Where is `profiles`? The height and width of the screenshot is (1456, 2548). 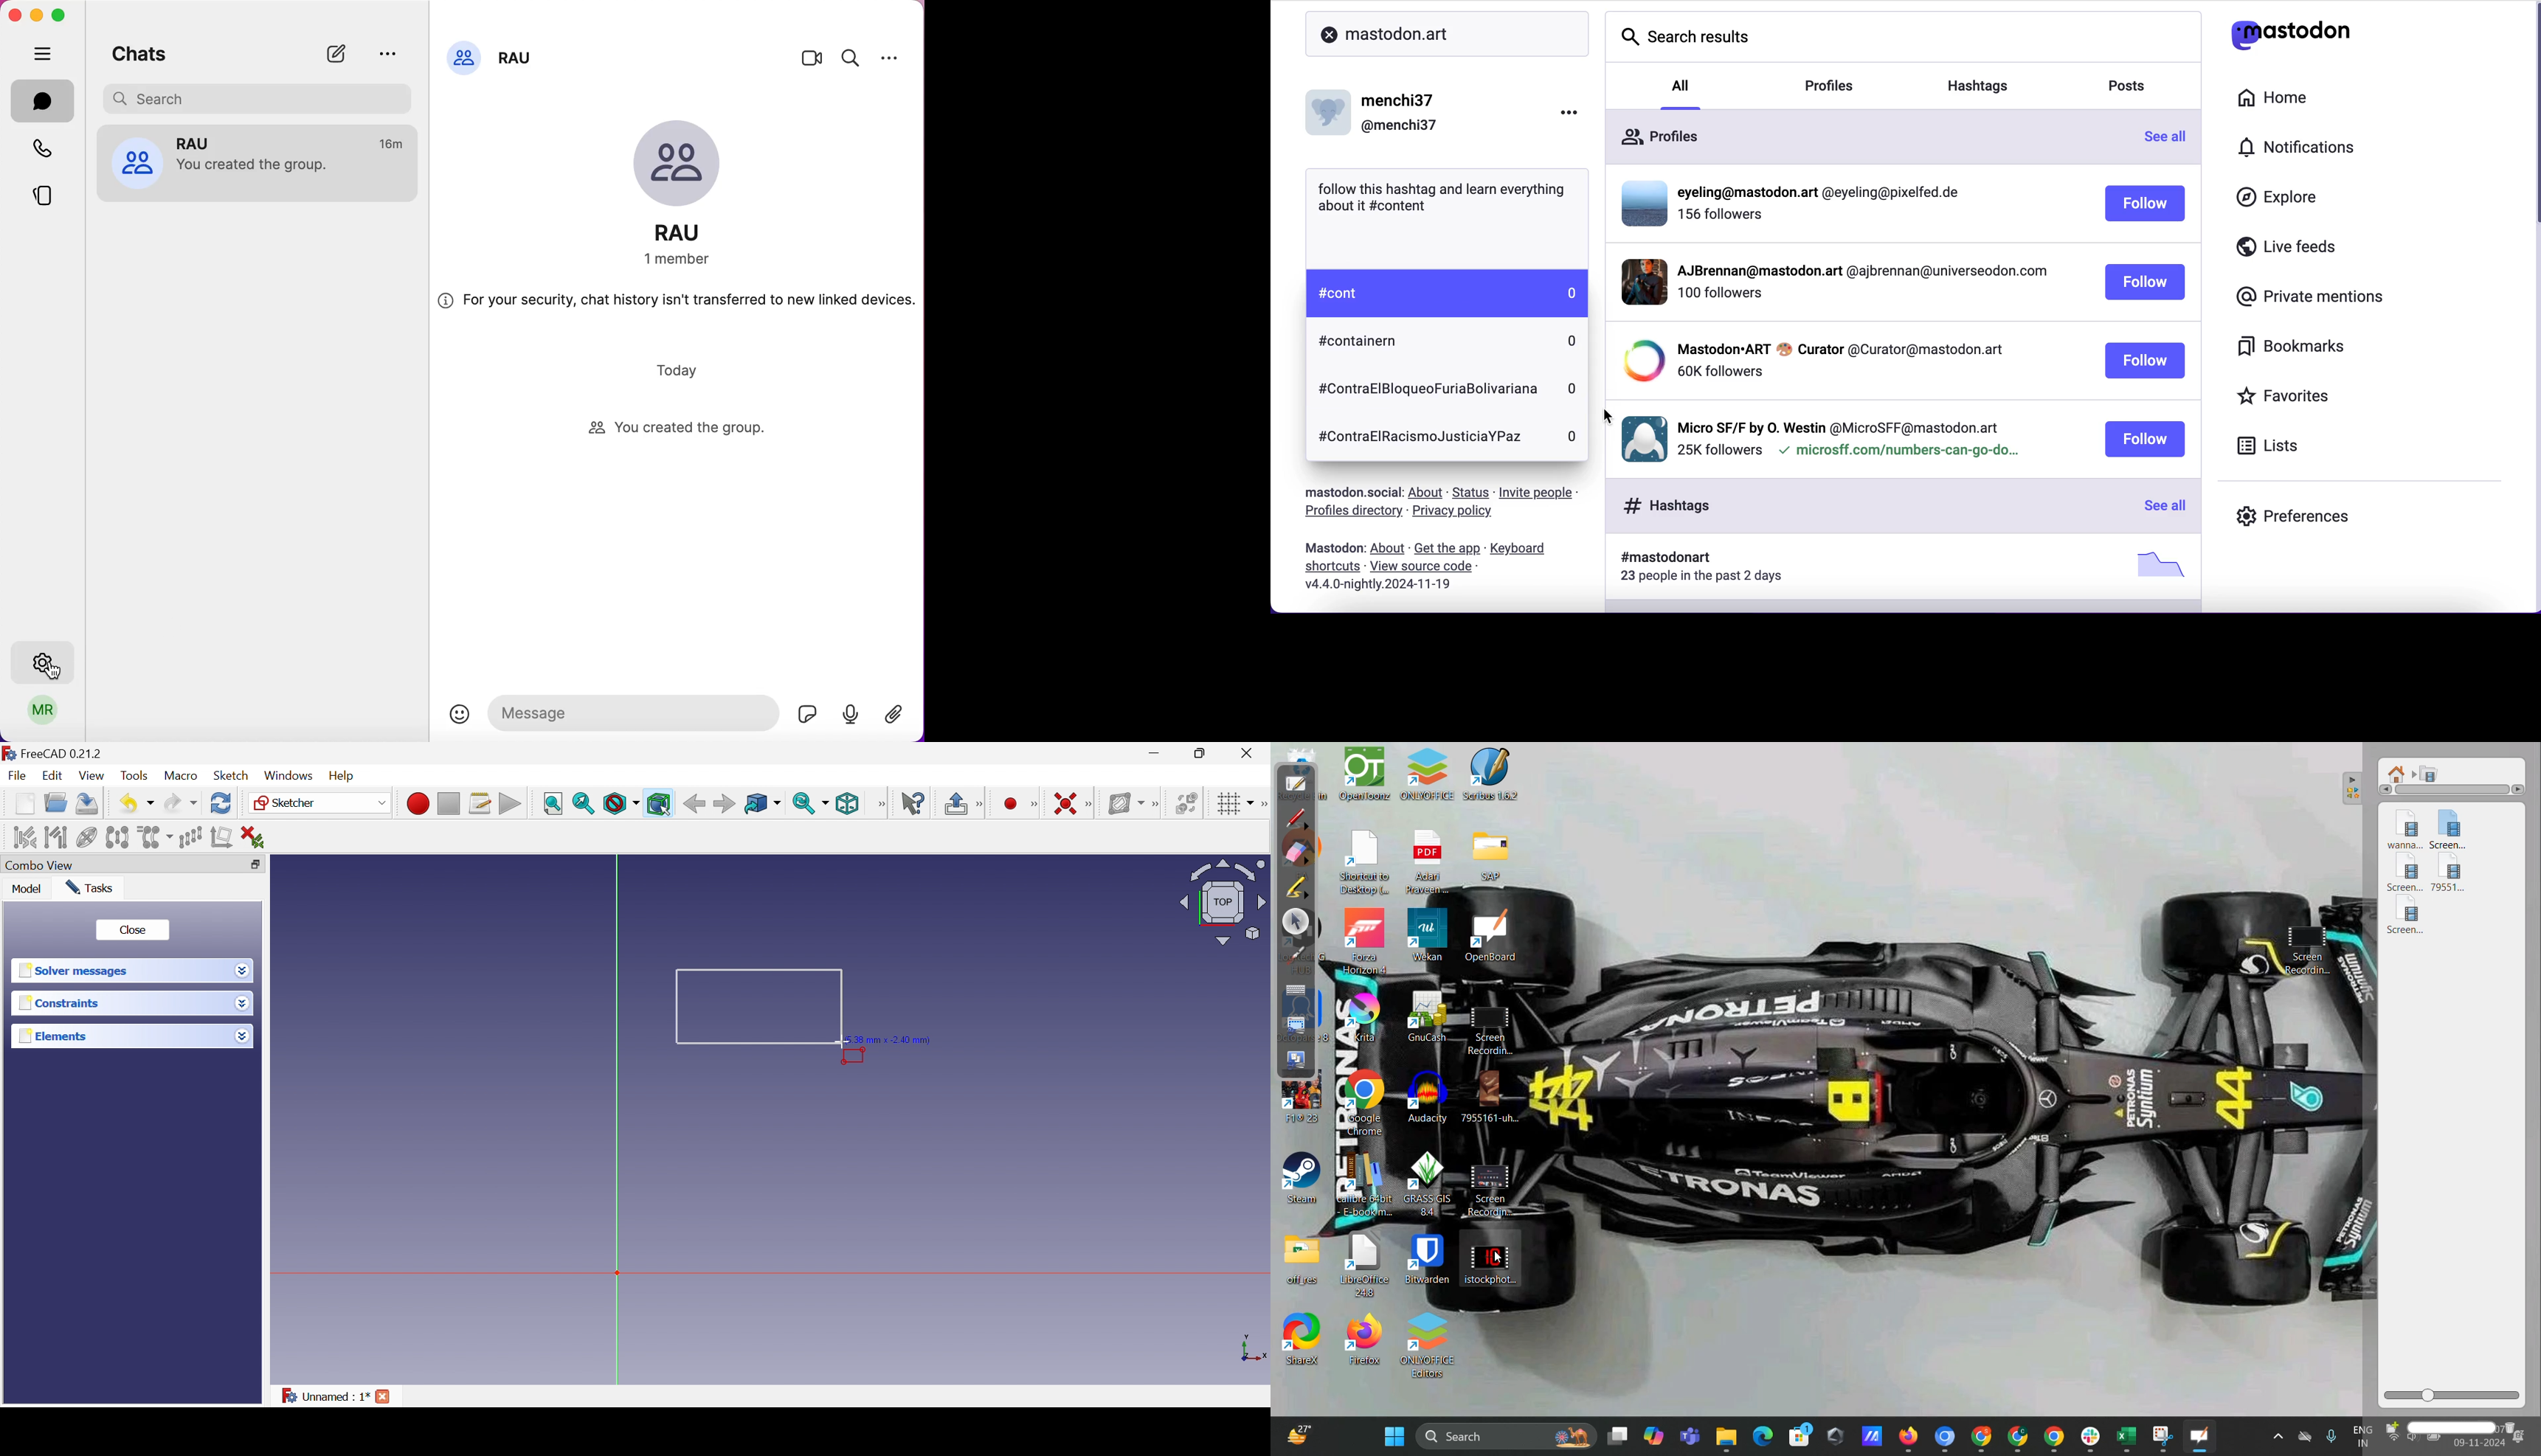 profiles is located at coordinates (1661, 140).